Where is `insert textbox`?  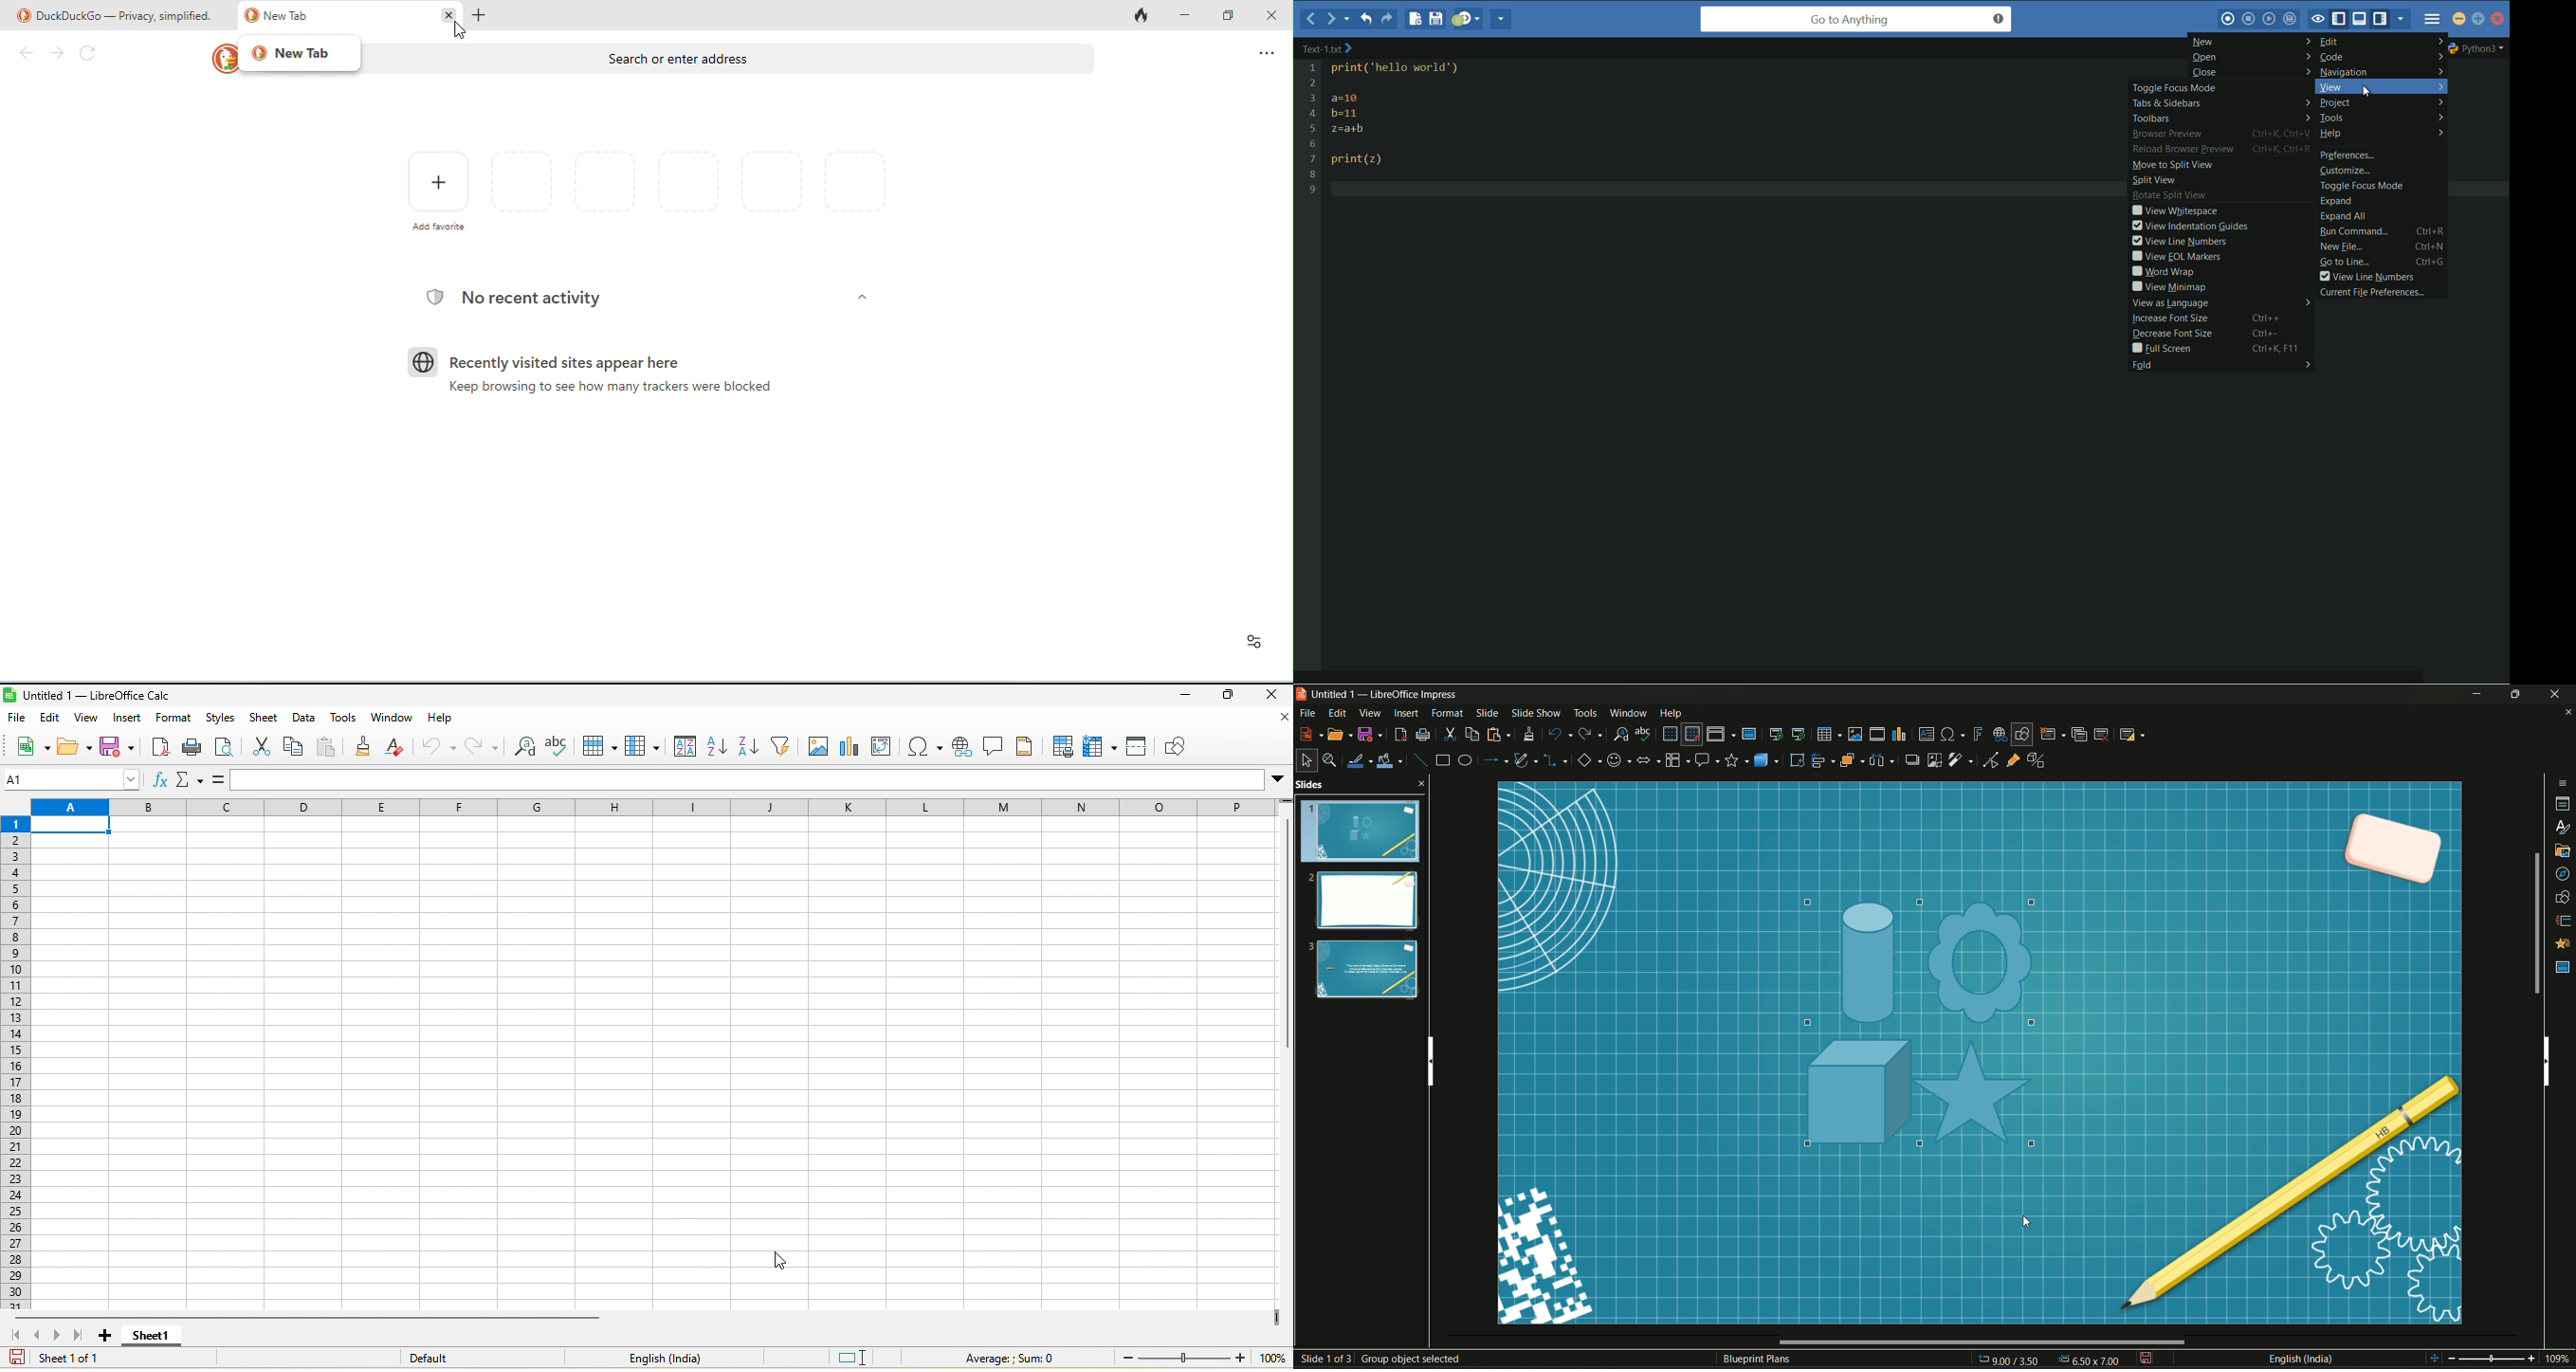
insert textbox is located at coordinates (1926, 733).